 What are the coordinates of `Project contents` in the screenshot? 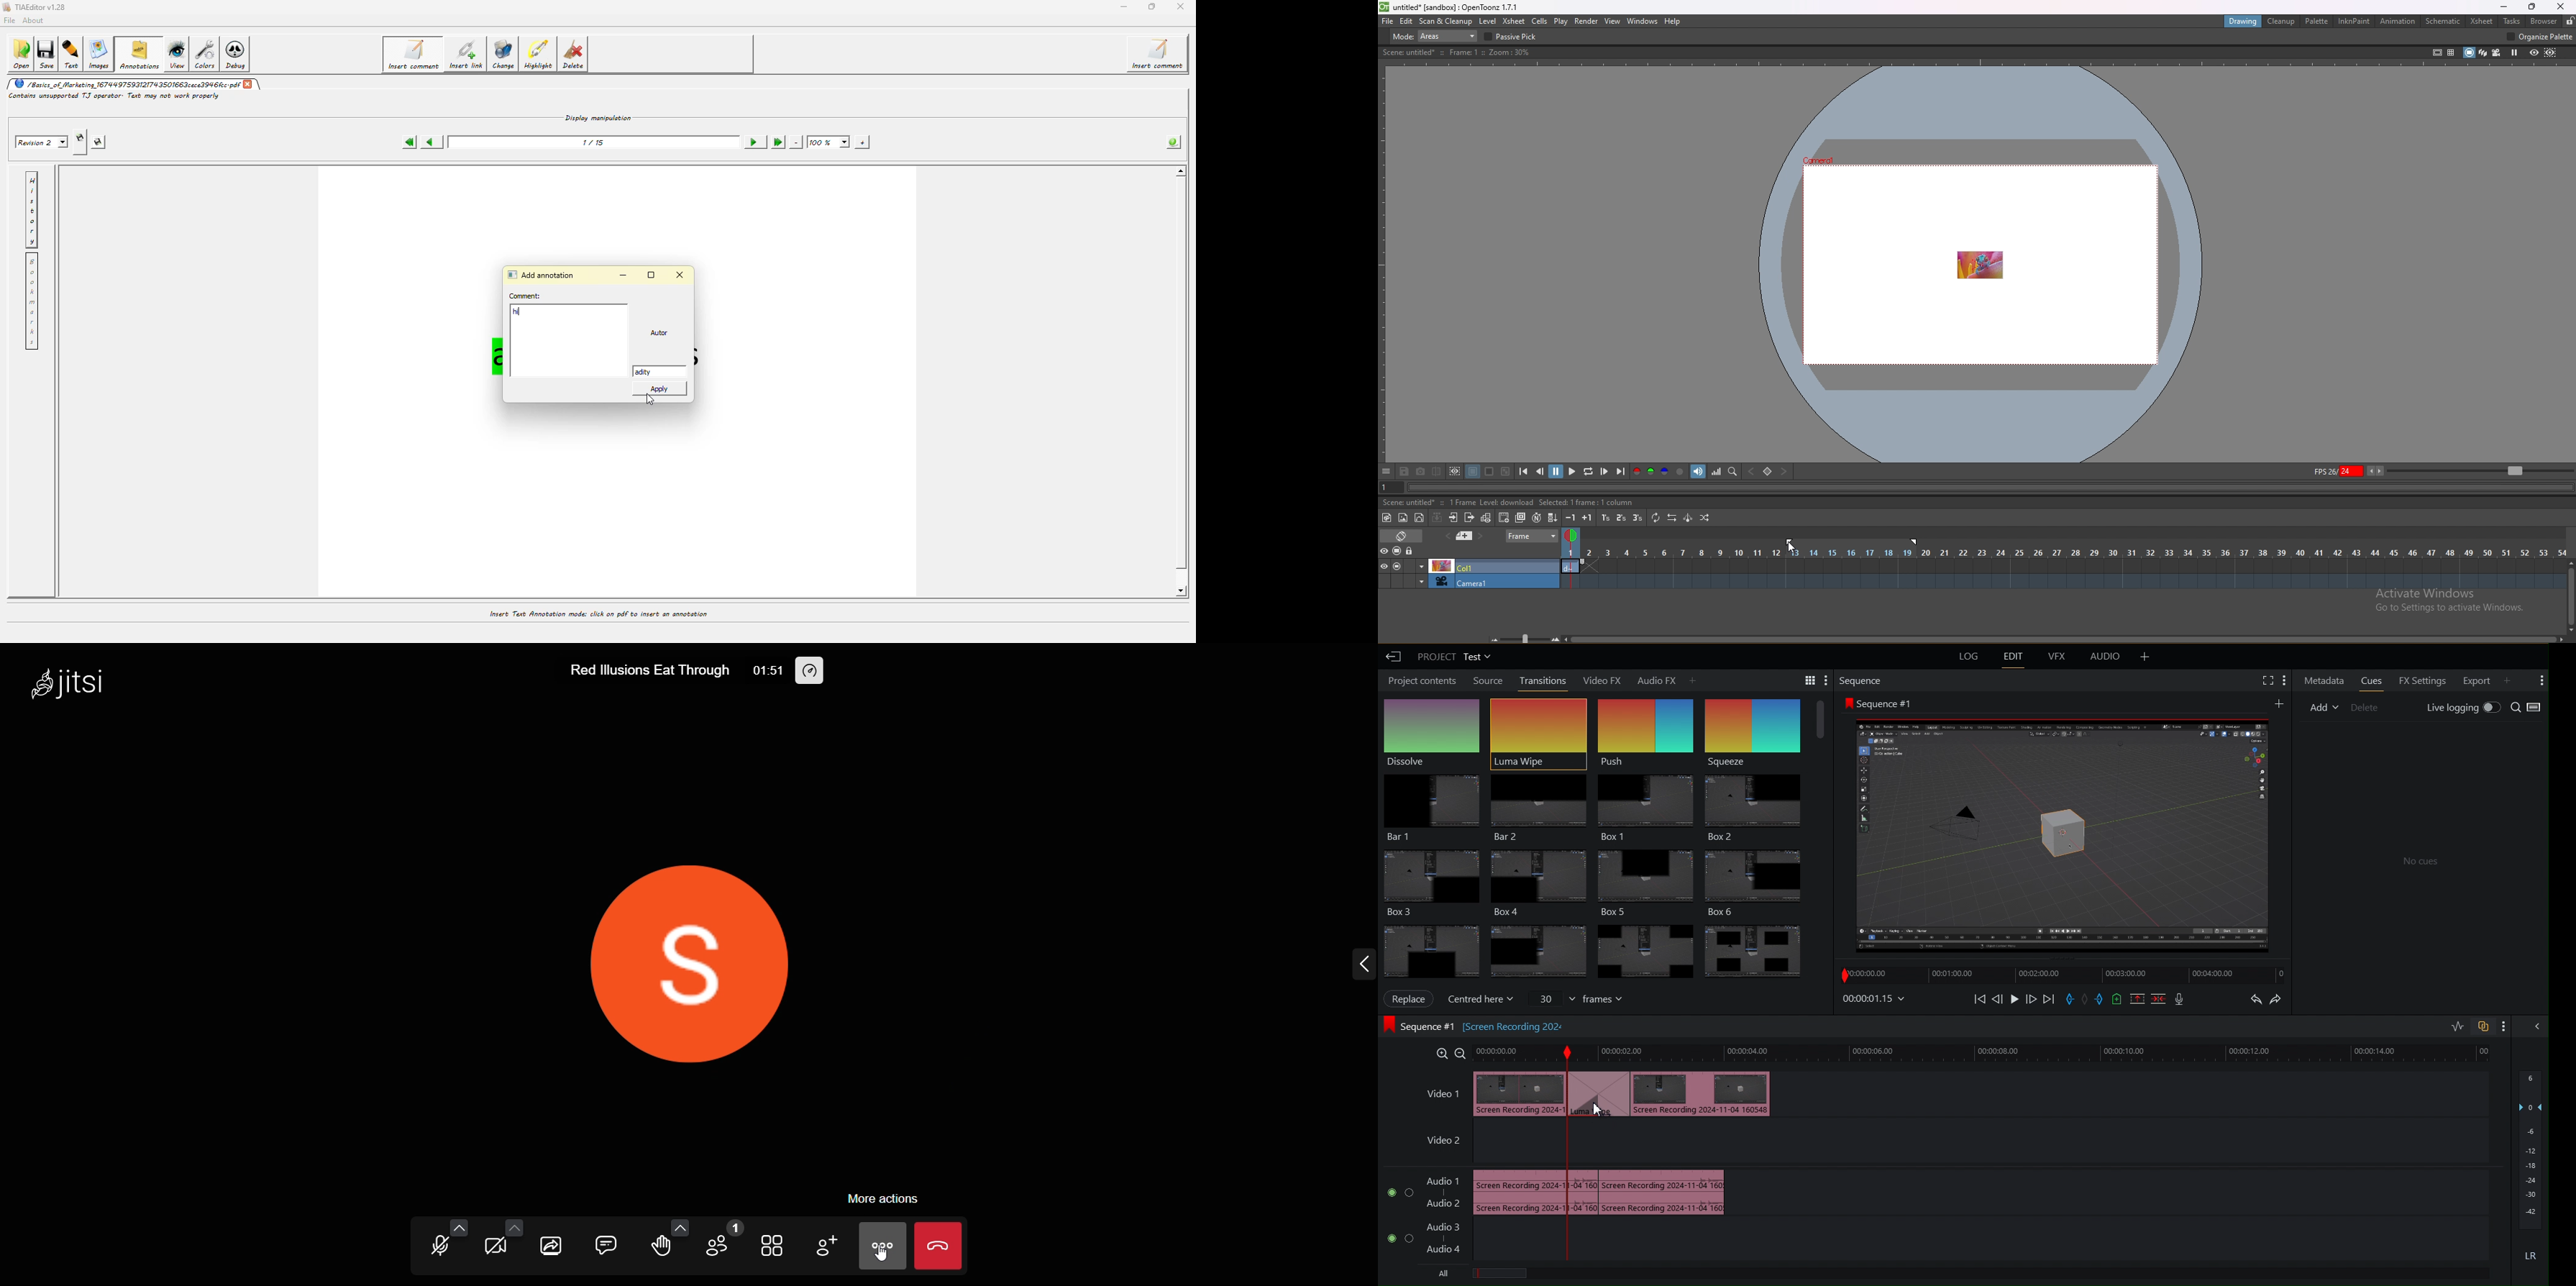 It's located at (1420, 682).